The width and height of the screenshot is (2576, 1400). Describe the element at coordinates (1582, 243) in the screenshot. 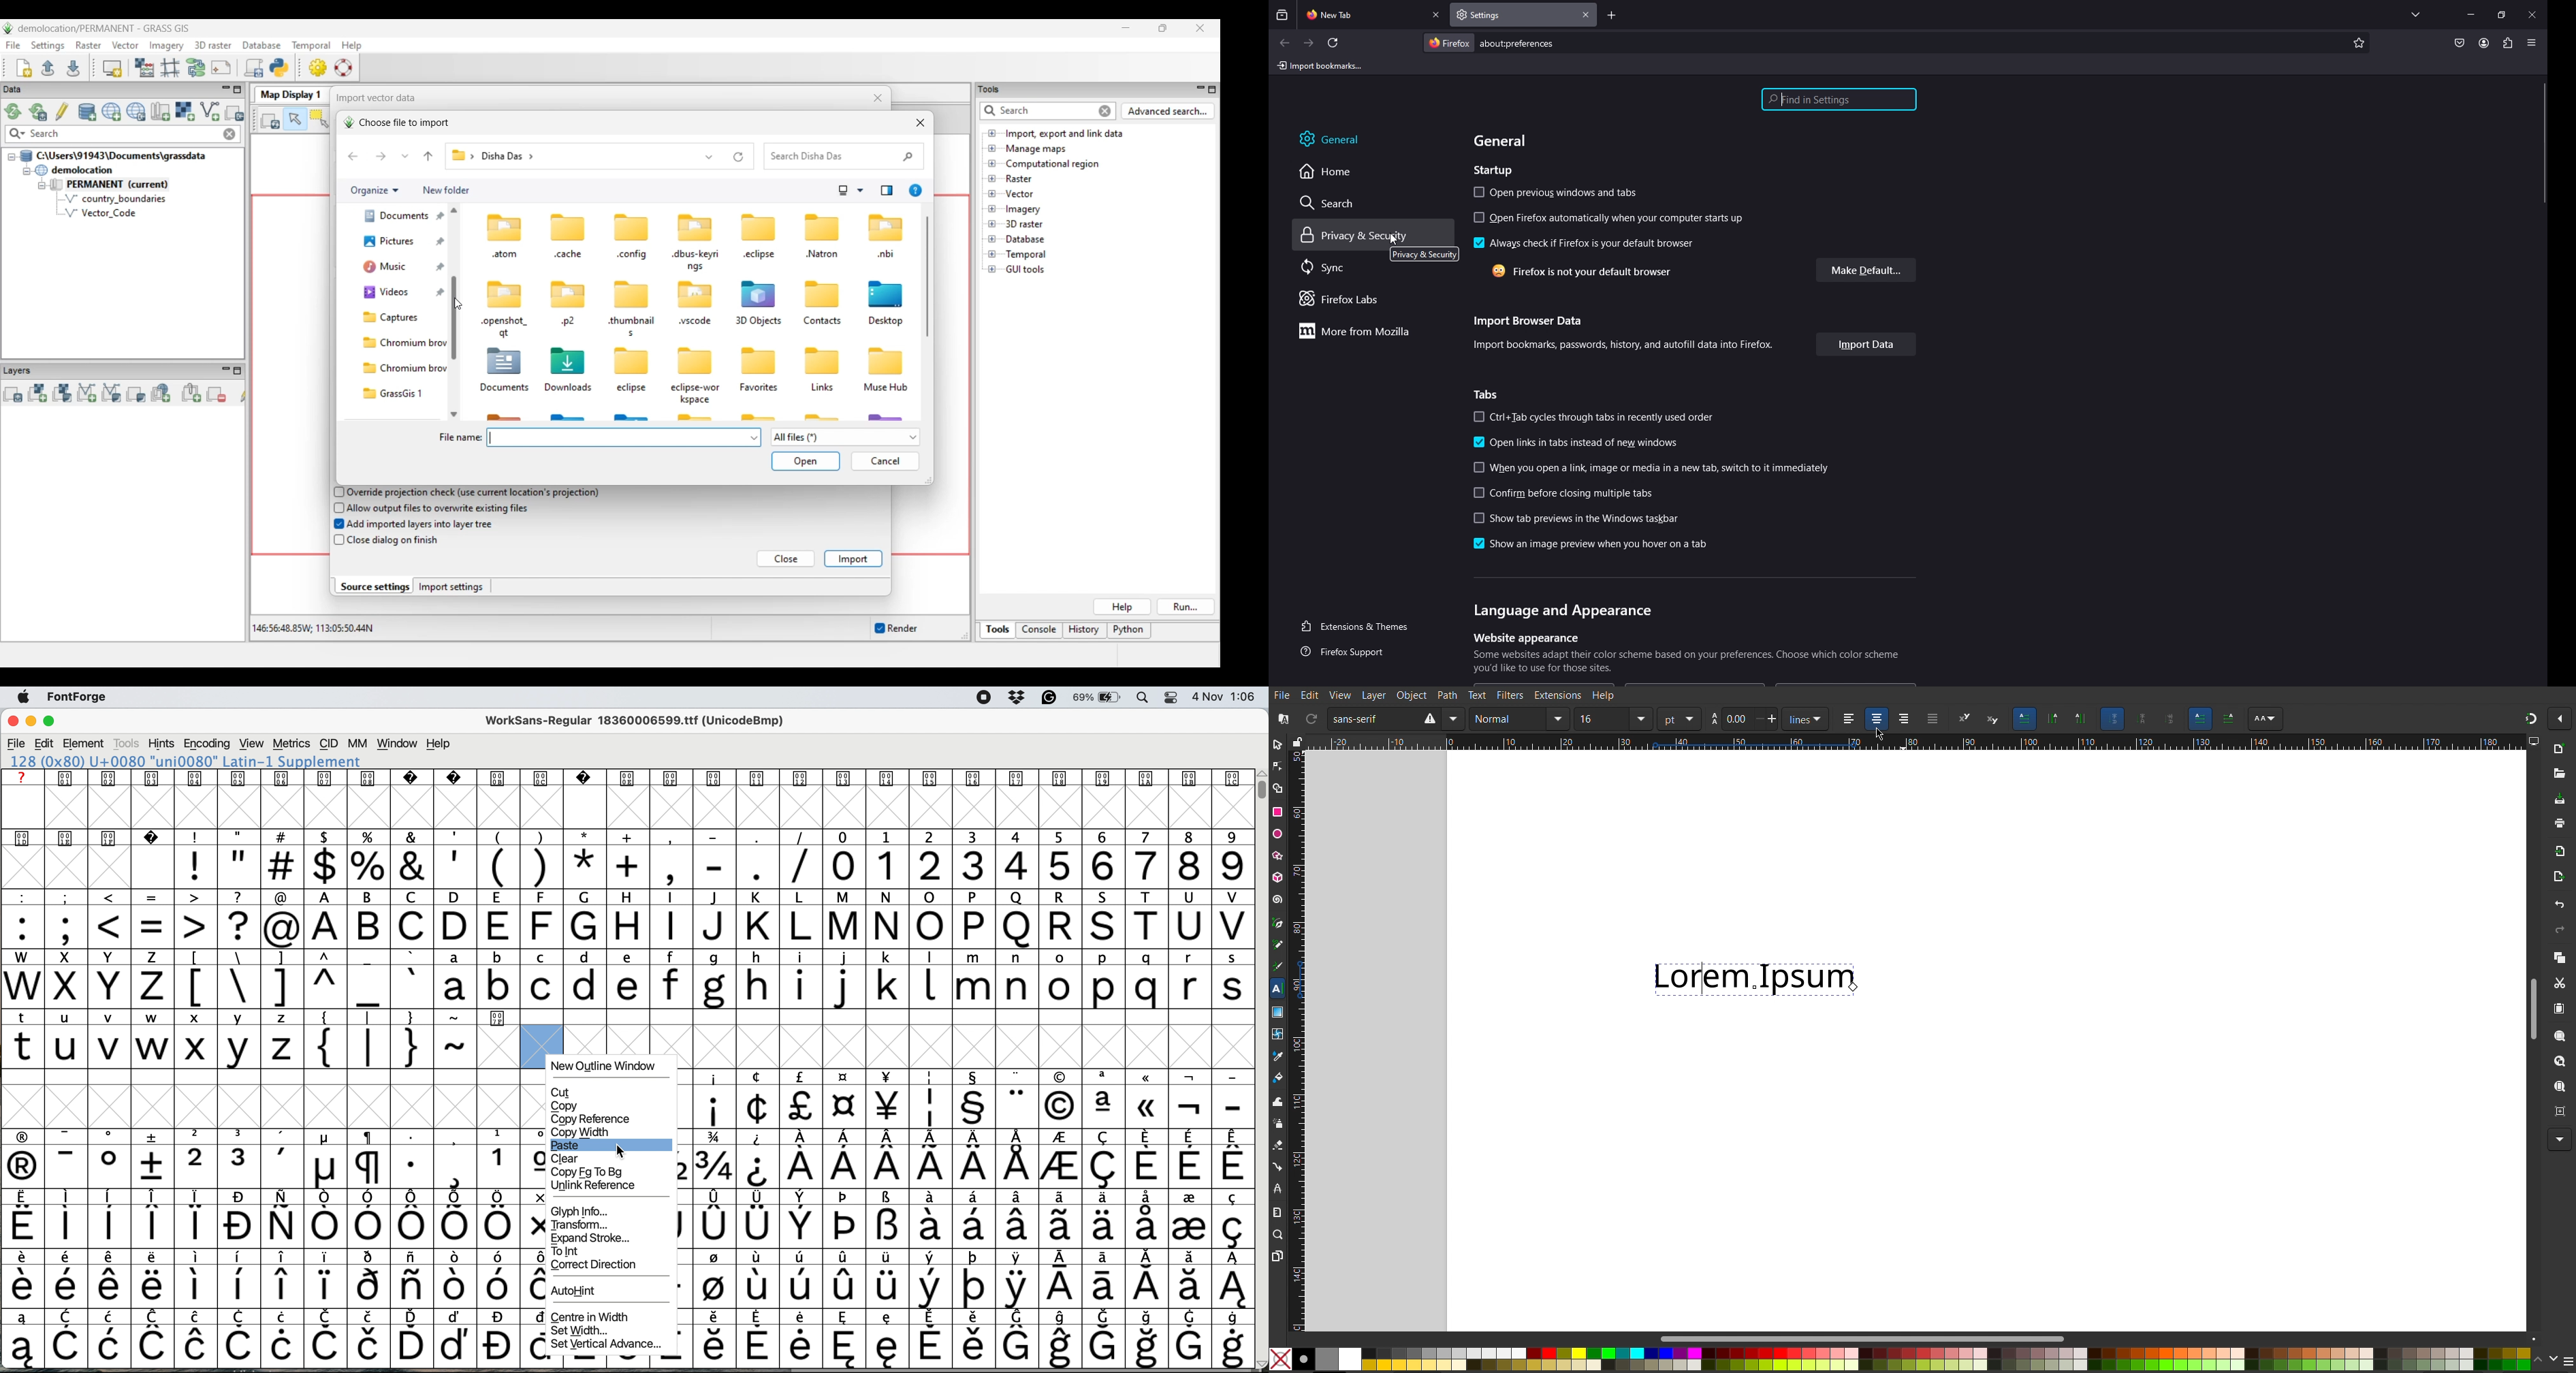

I see `always check if firefox is your default browser` at that location.